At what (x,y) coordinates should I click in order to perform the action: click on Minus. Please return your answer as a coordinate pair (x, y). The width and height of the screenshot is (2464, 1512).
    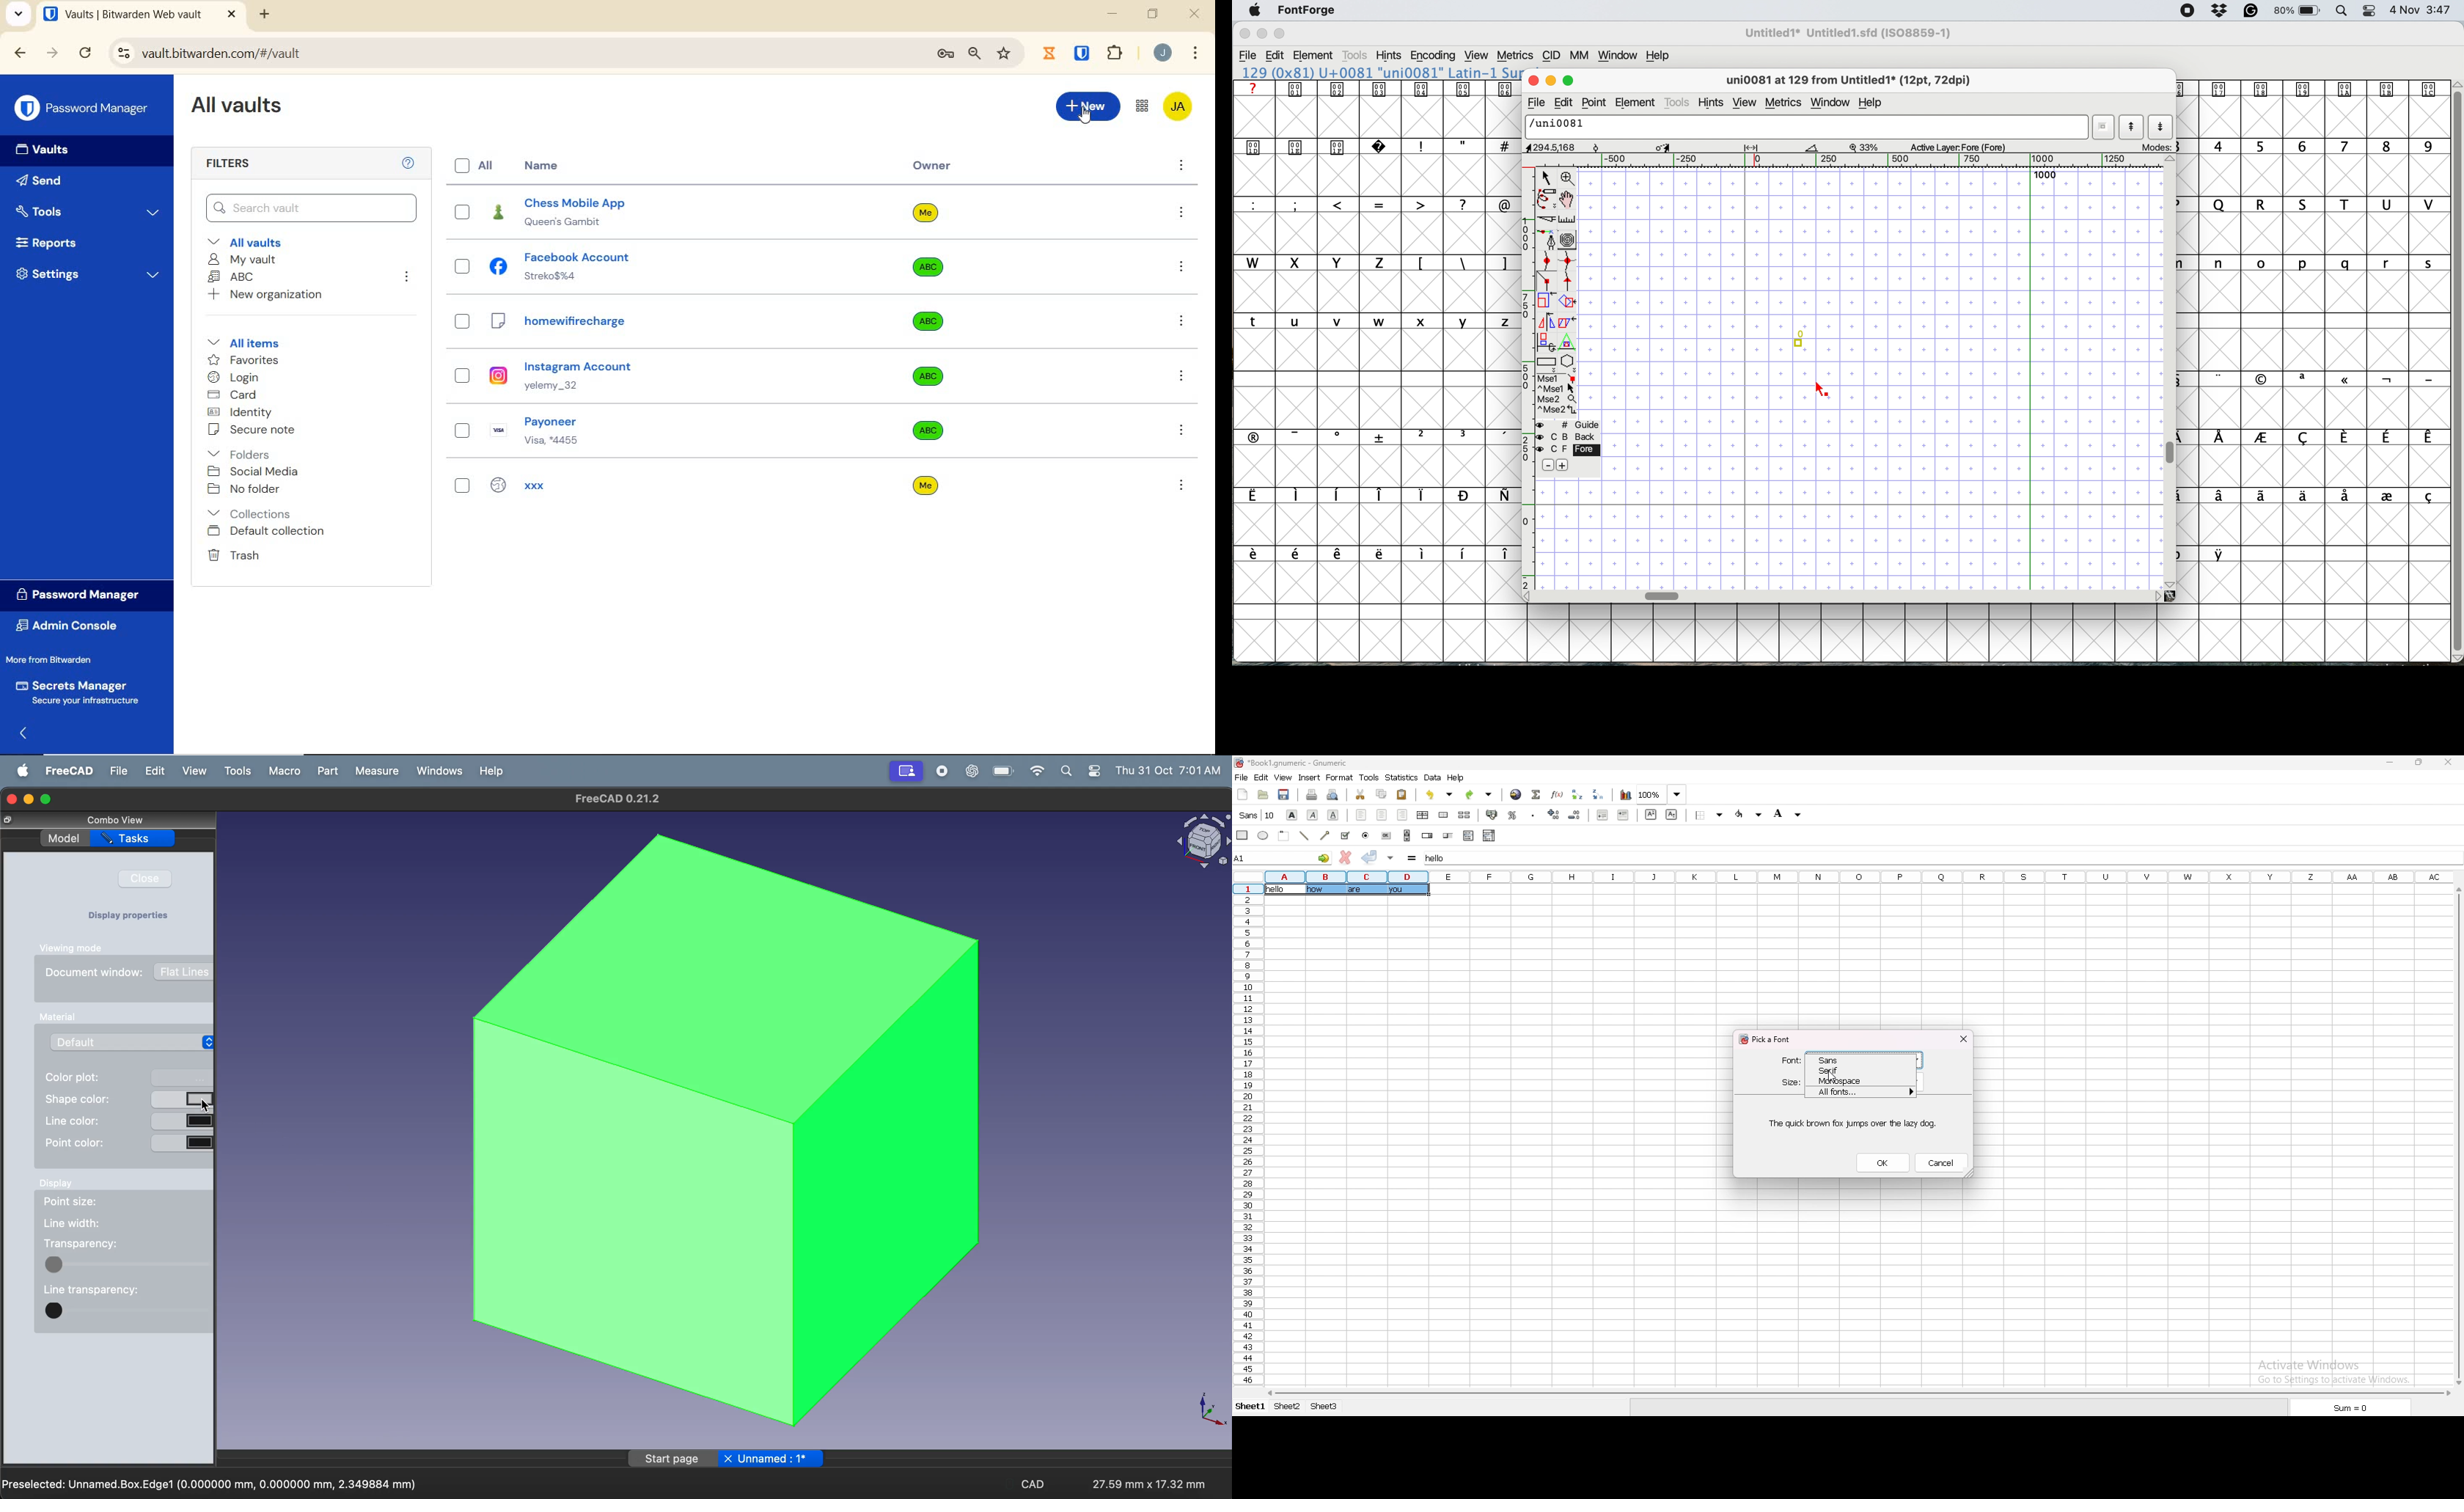
    Looking at the image, I should click on (1548, 465).